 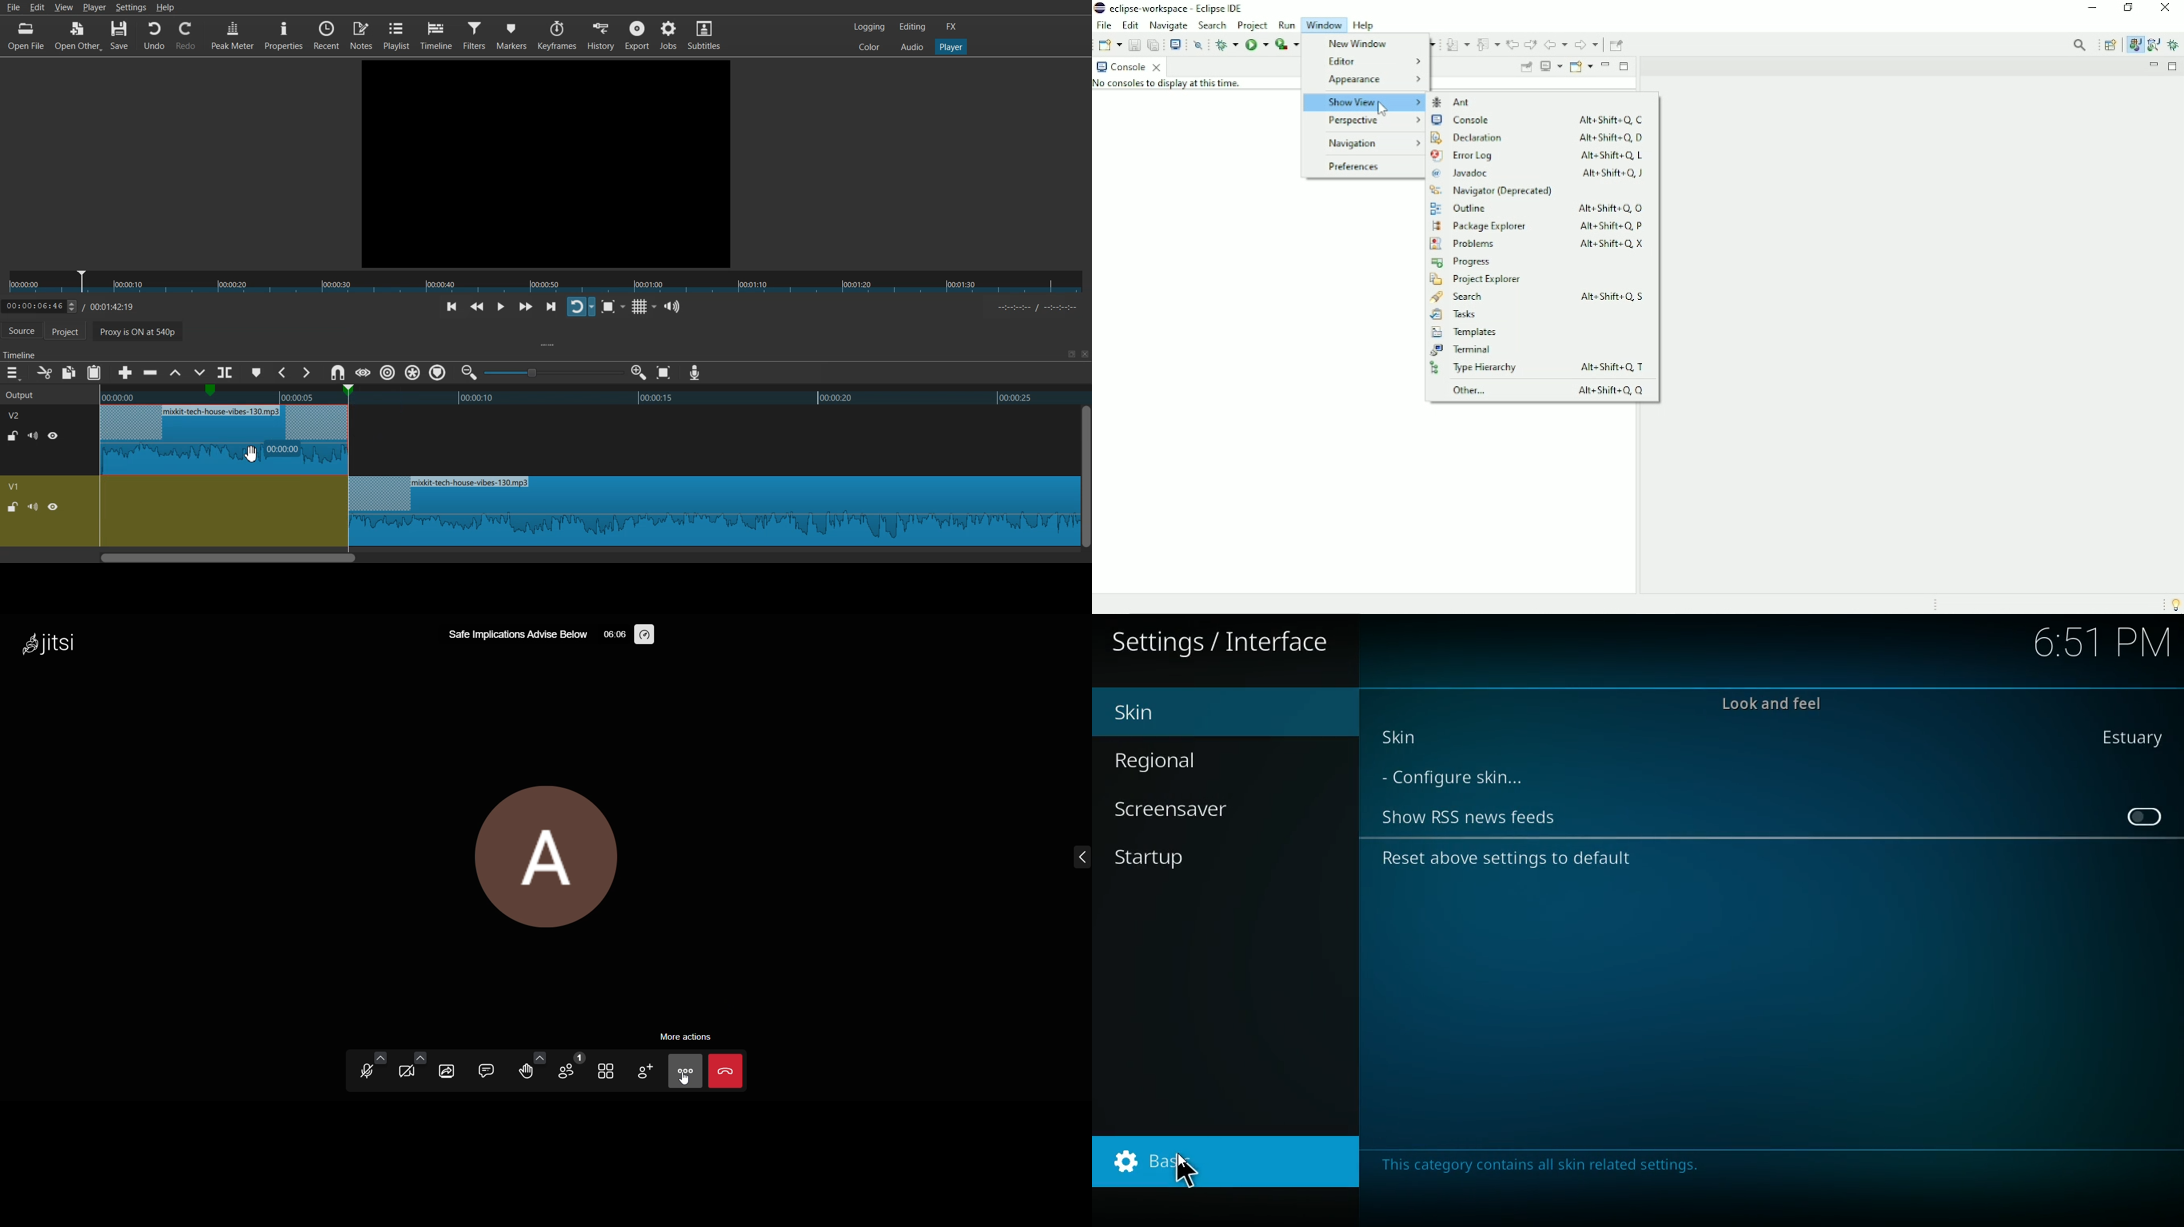 I want to click on Window, so click(x=1324, y=25).